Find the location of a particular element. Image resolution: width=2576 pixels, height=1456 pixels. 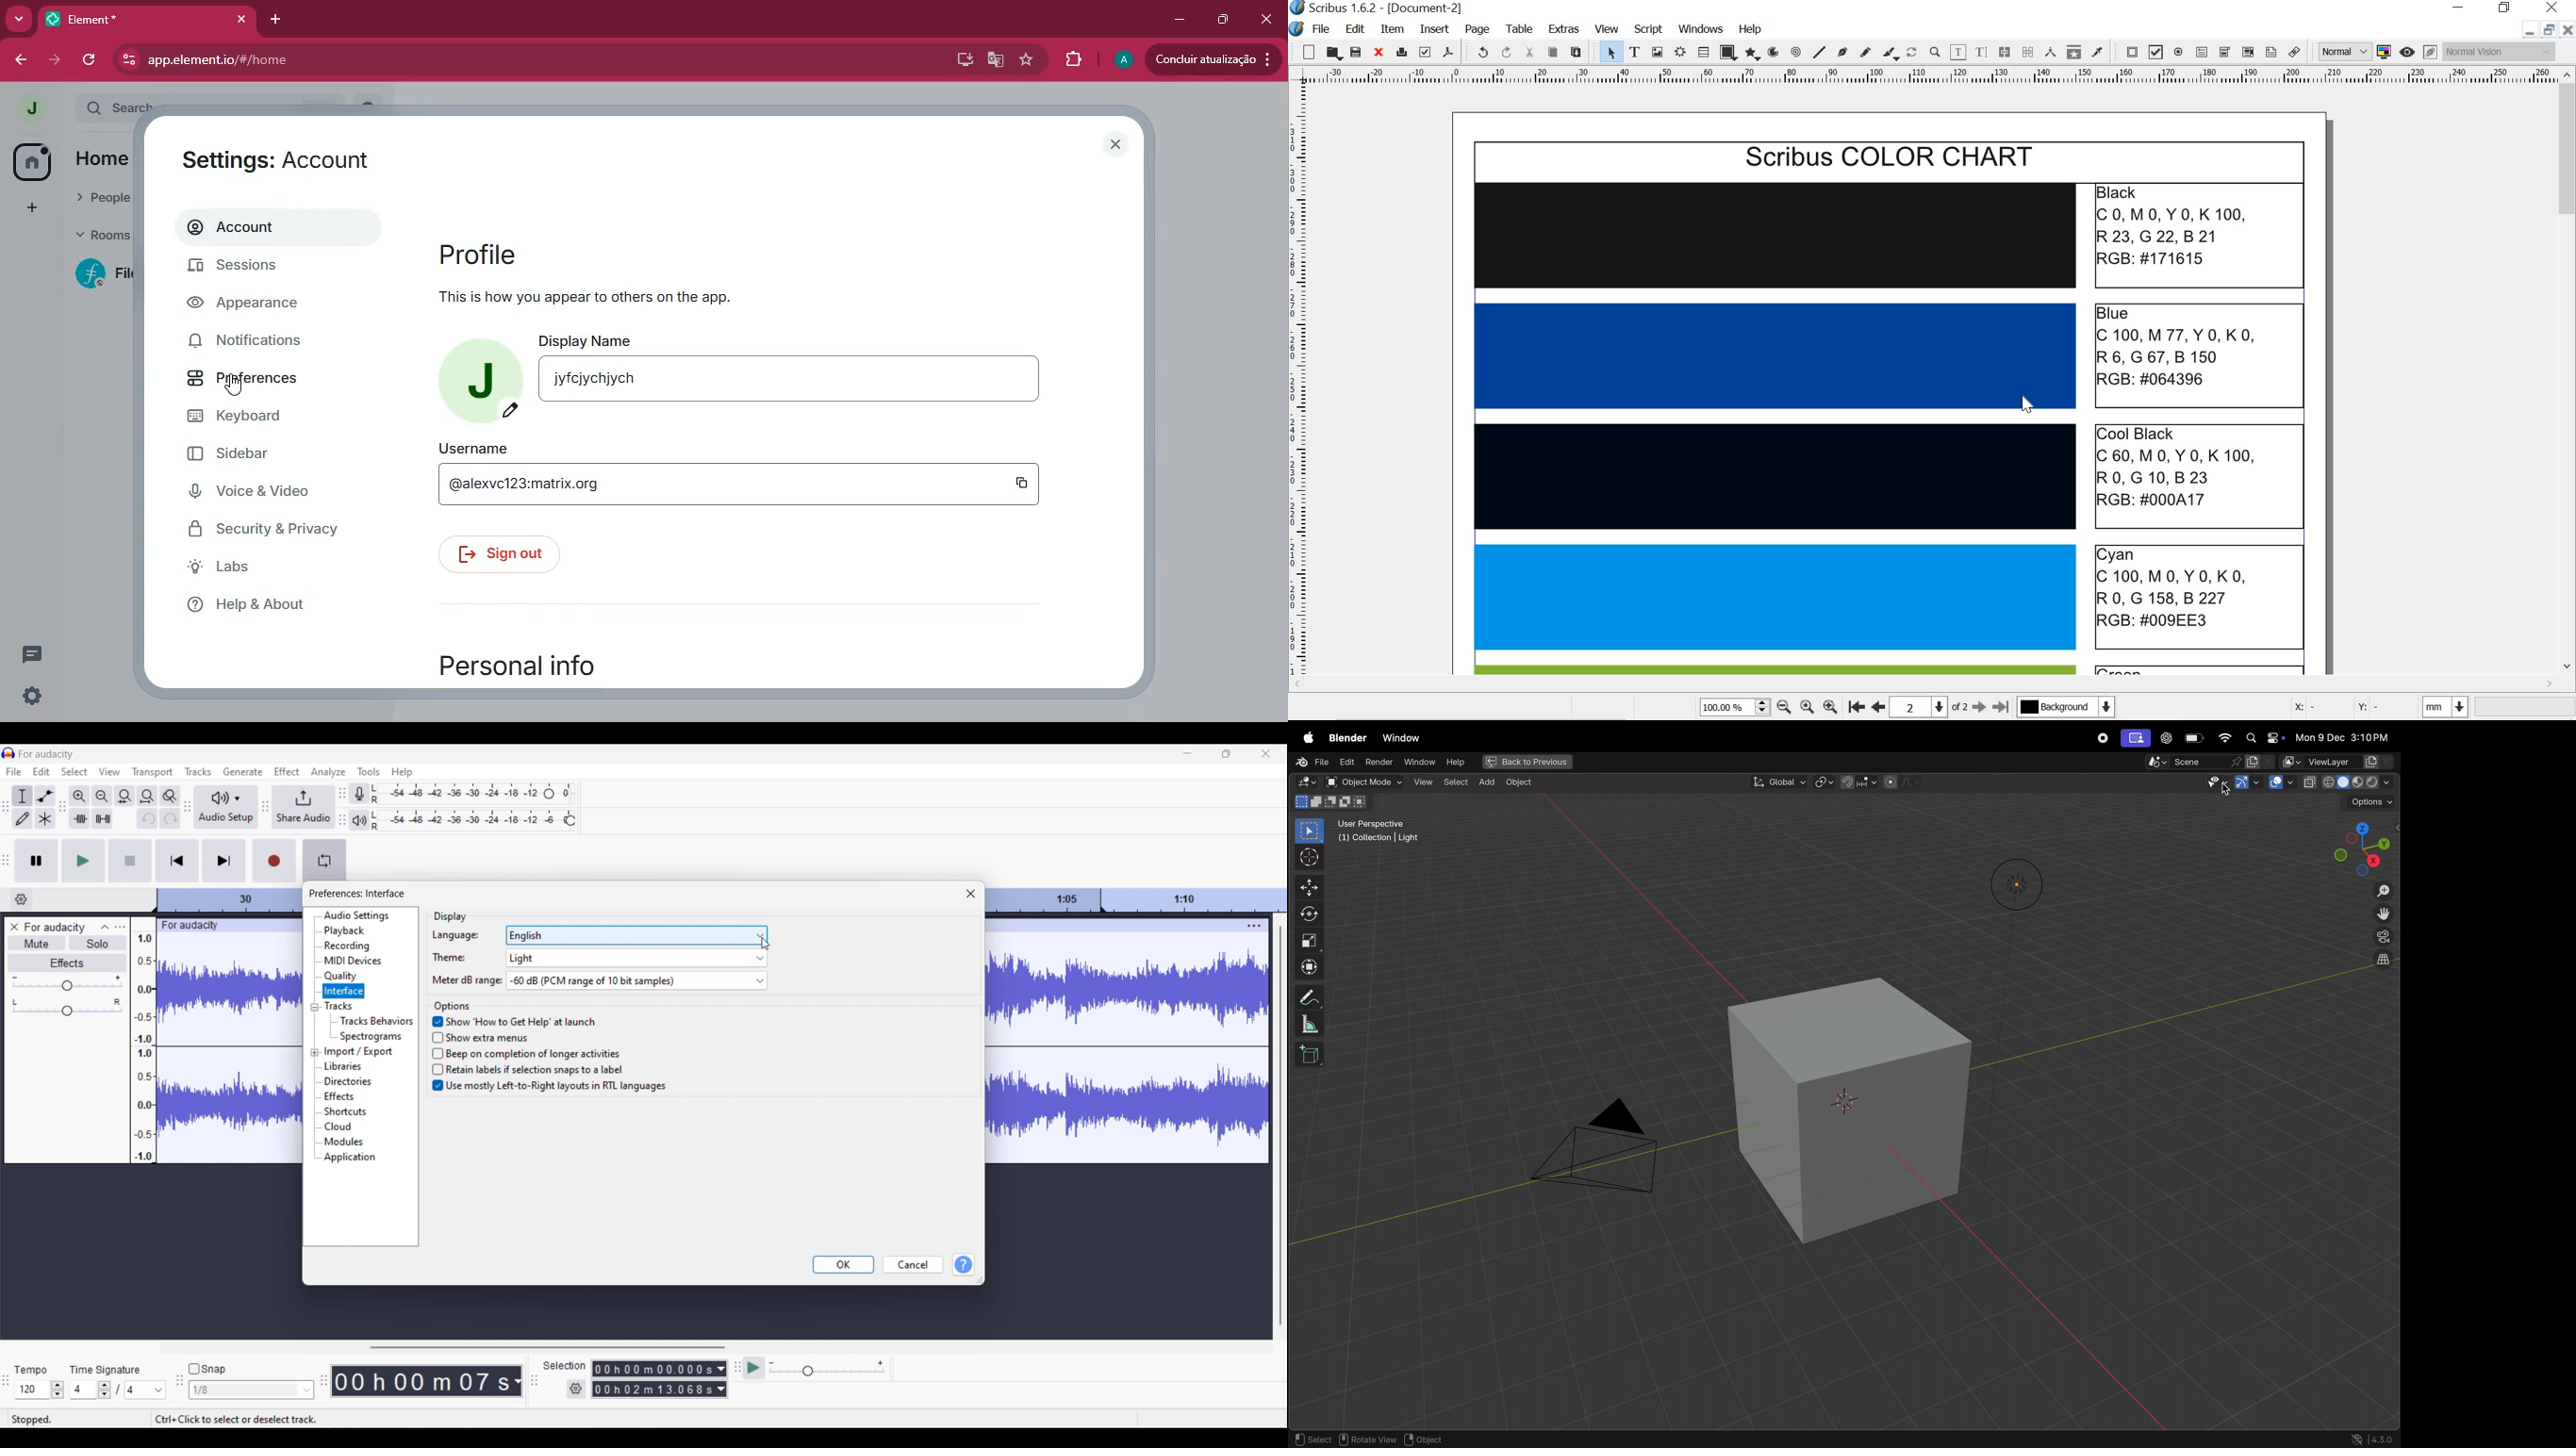

zoom in or out is located at coordinates (1935, 52).